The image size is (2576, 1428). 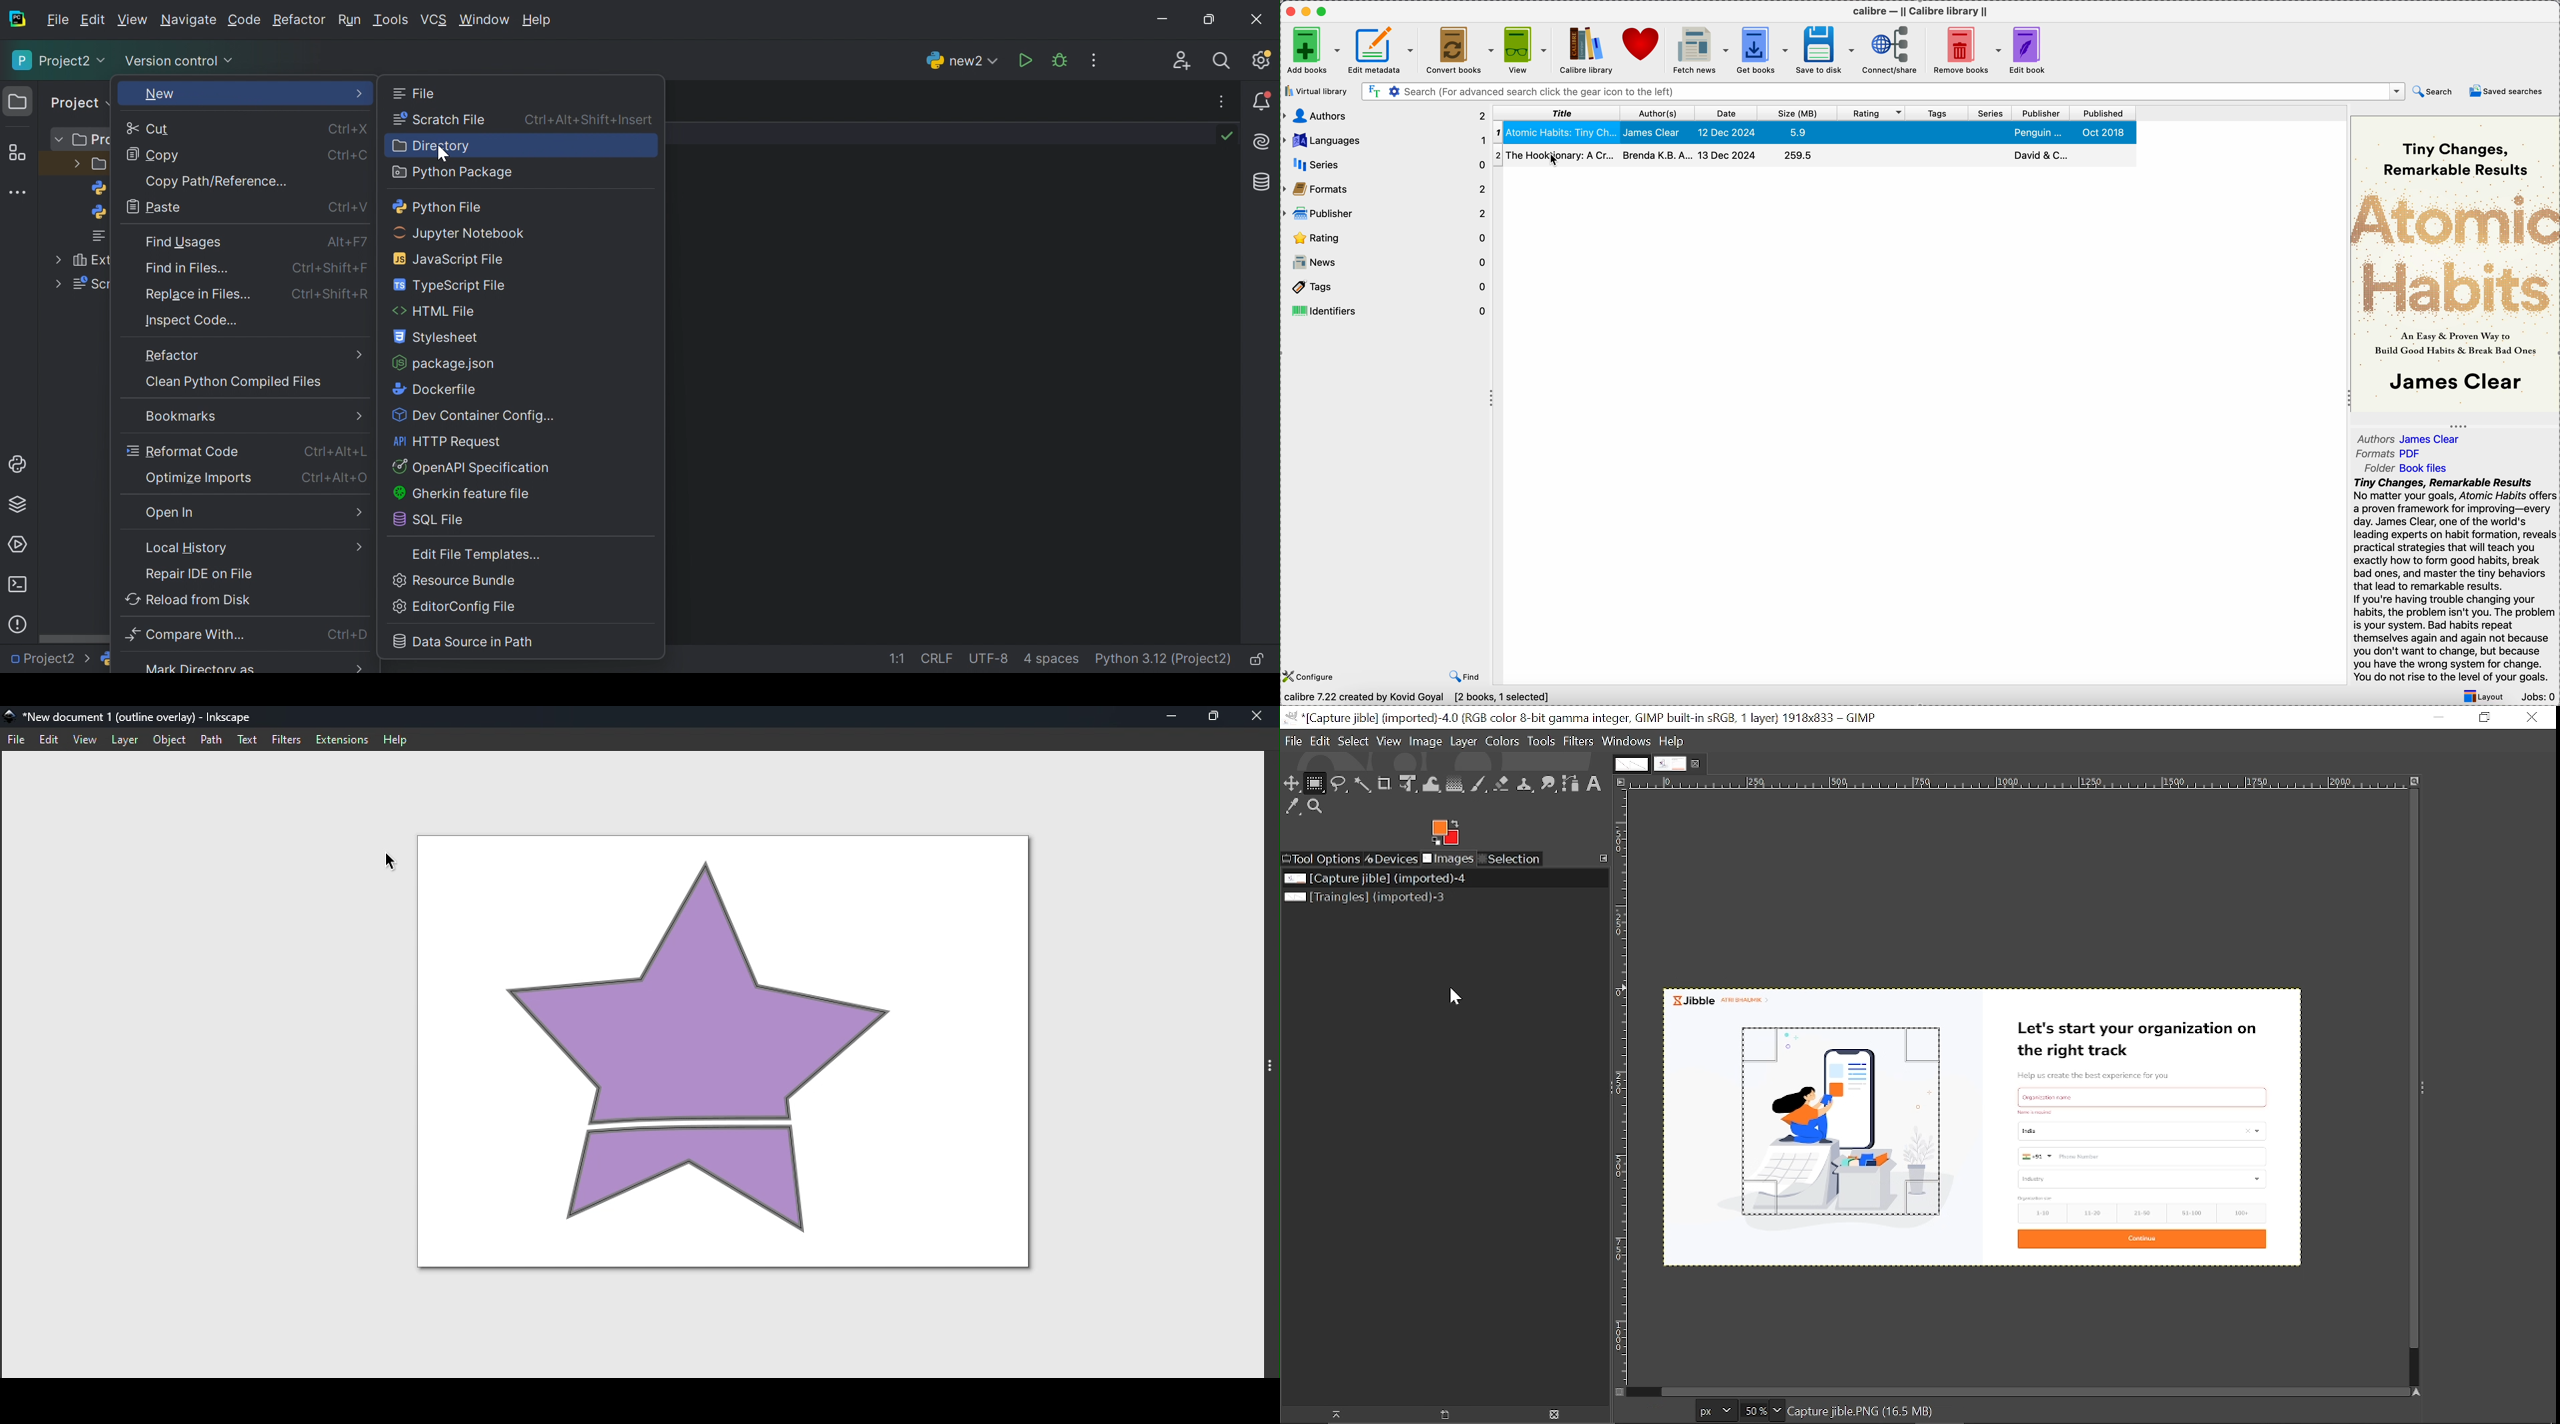 What do you see at coordinates (1293, 784) in the screenshot?
I see `Move tool` at bounding box center [1293, 784].